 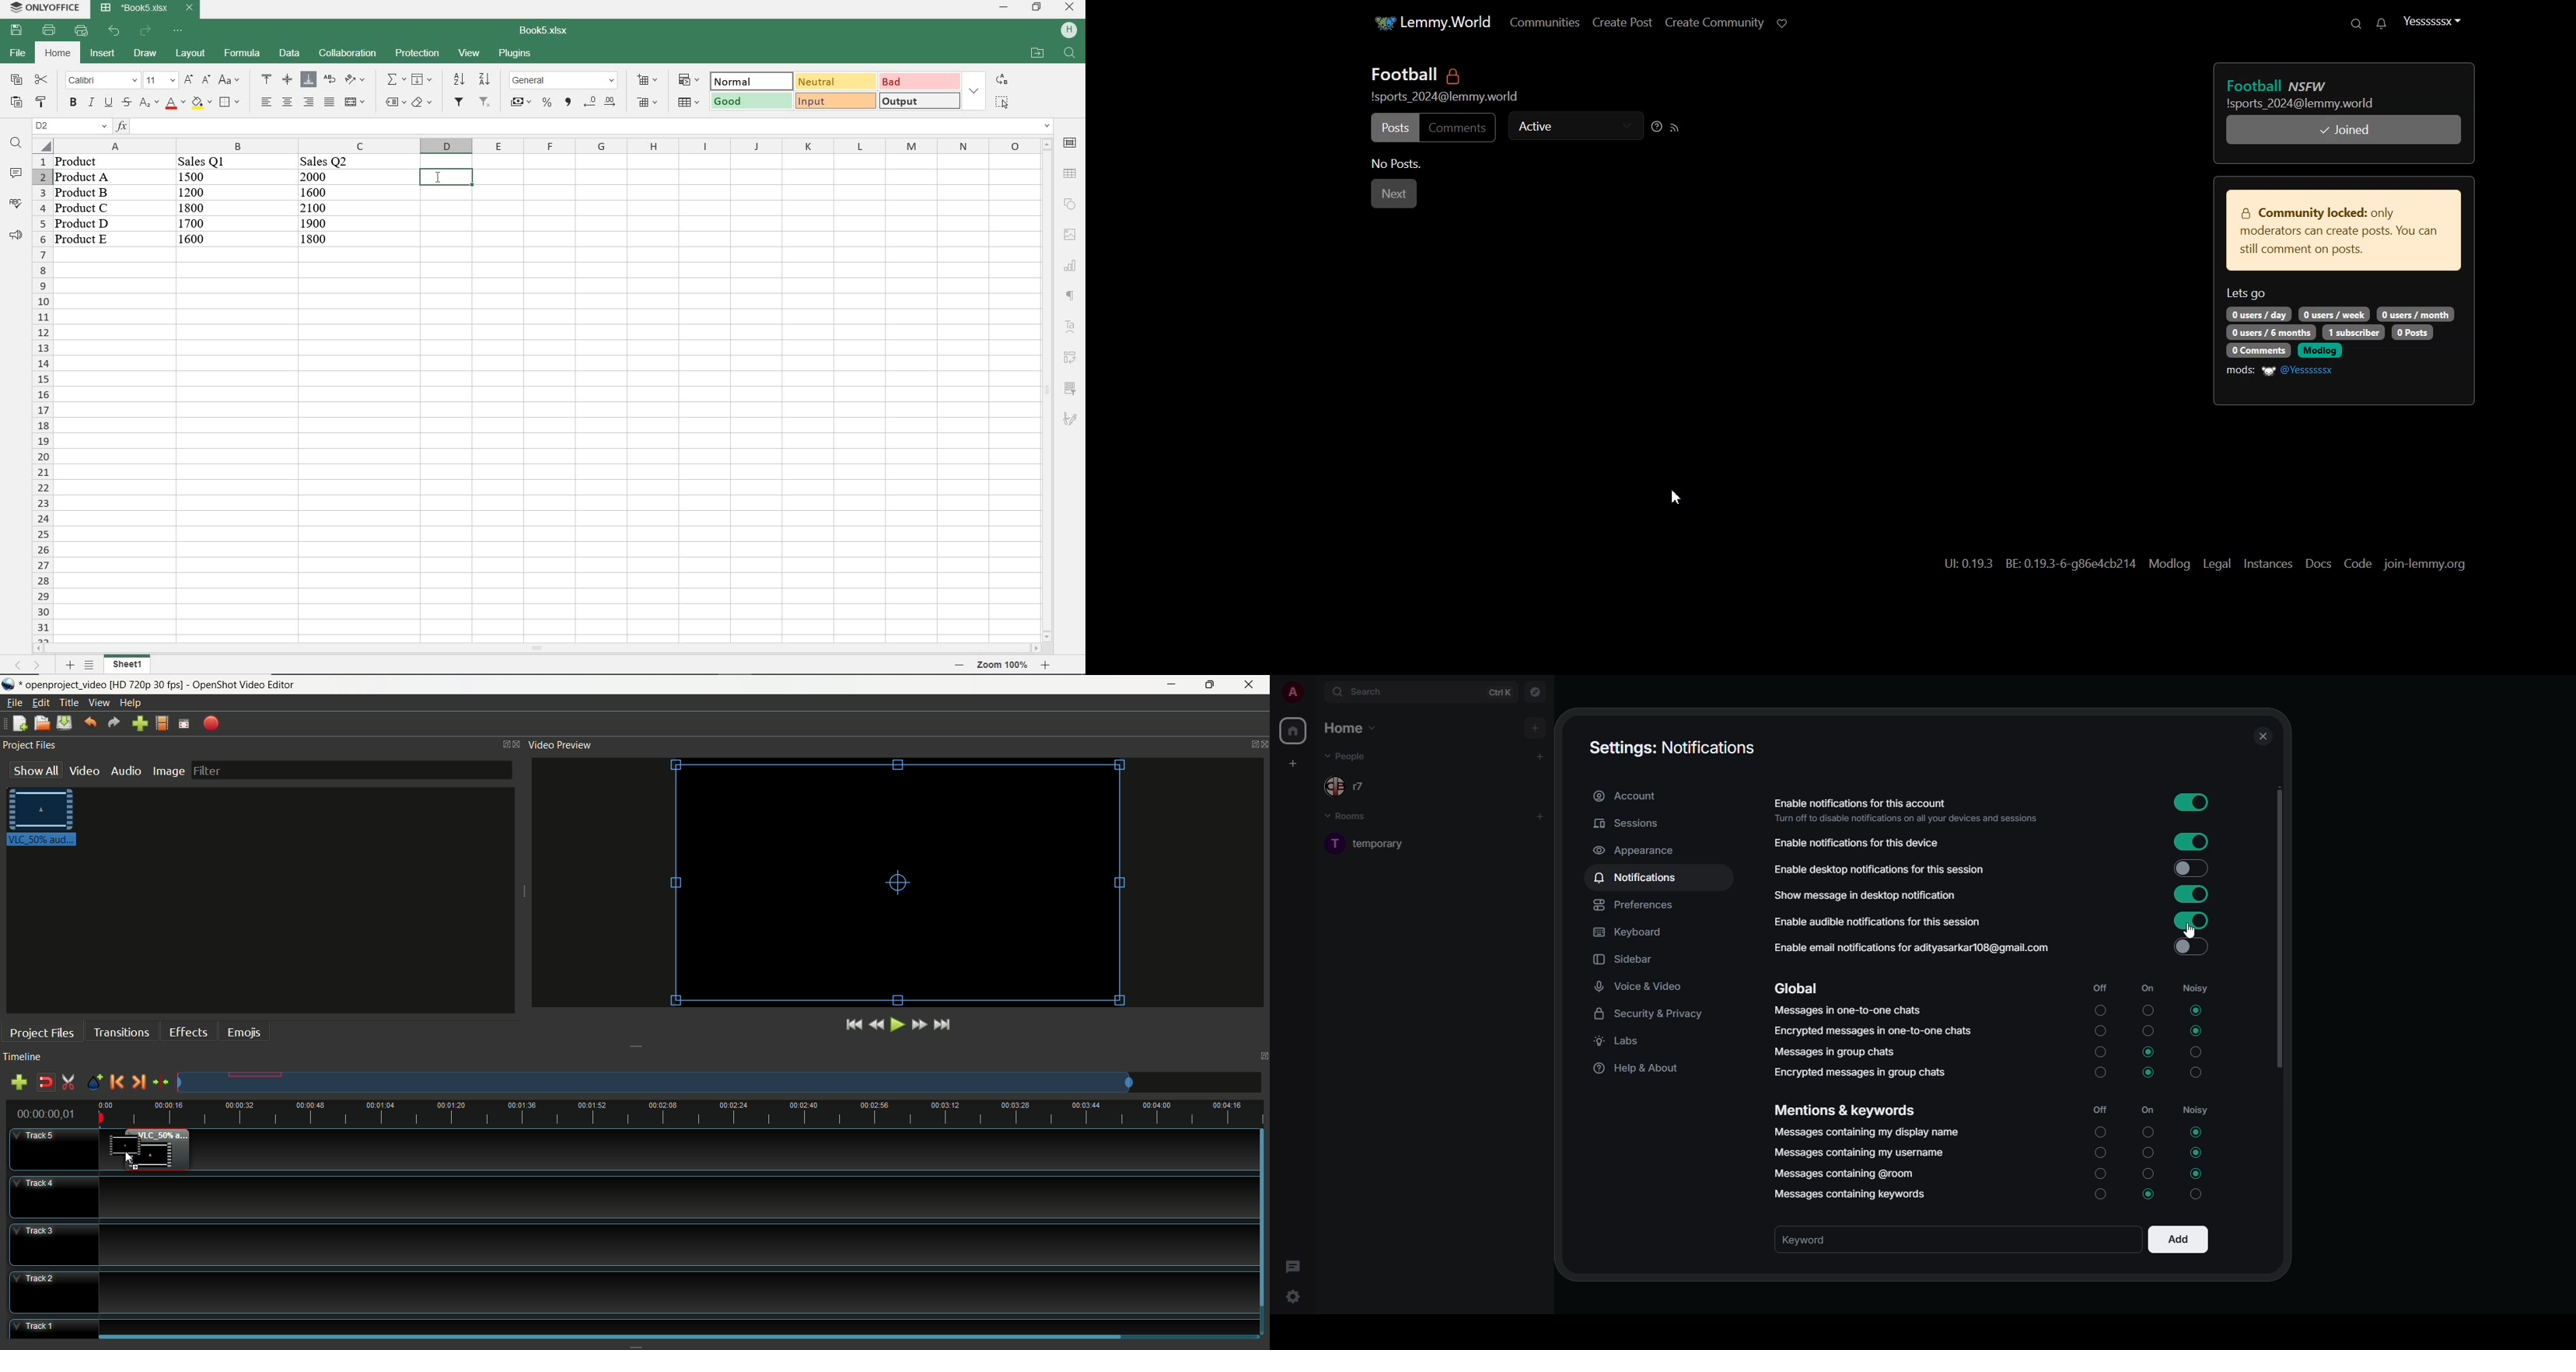 I want to click on sheet 1, so click(x=129, y=663).